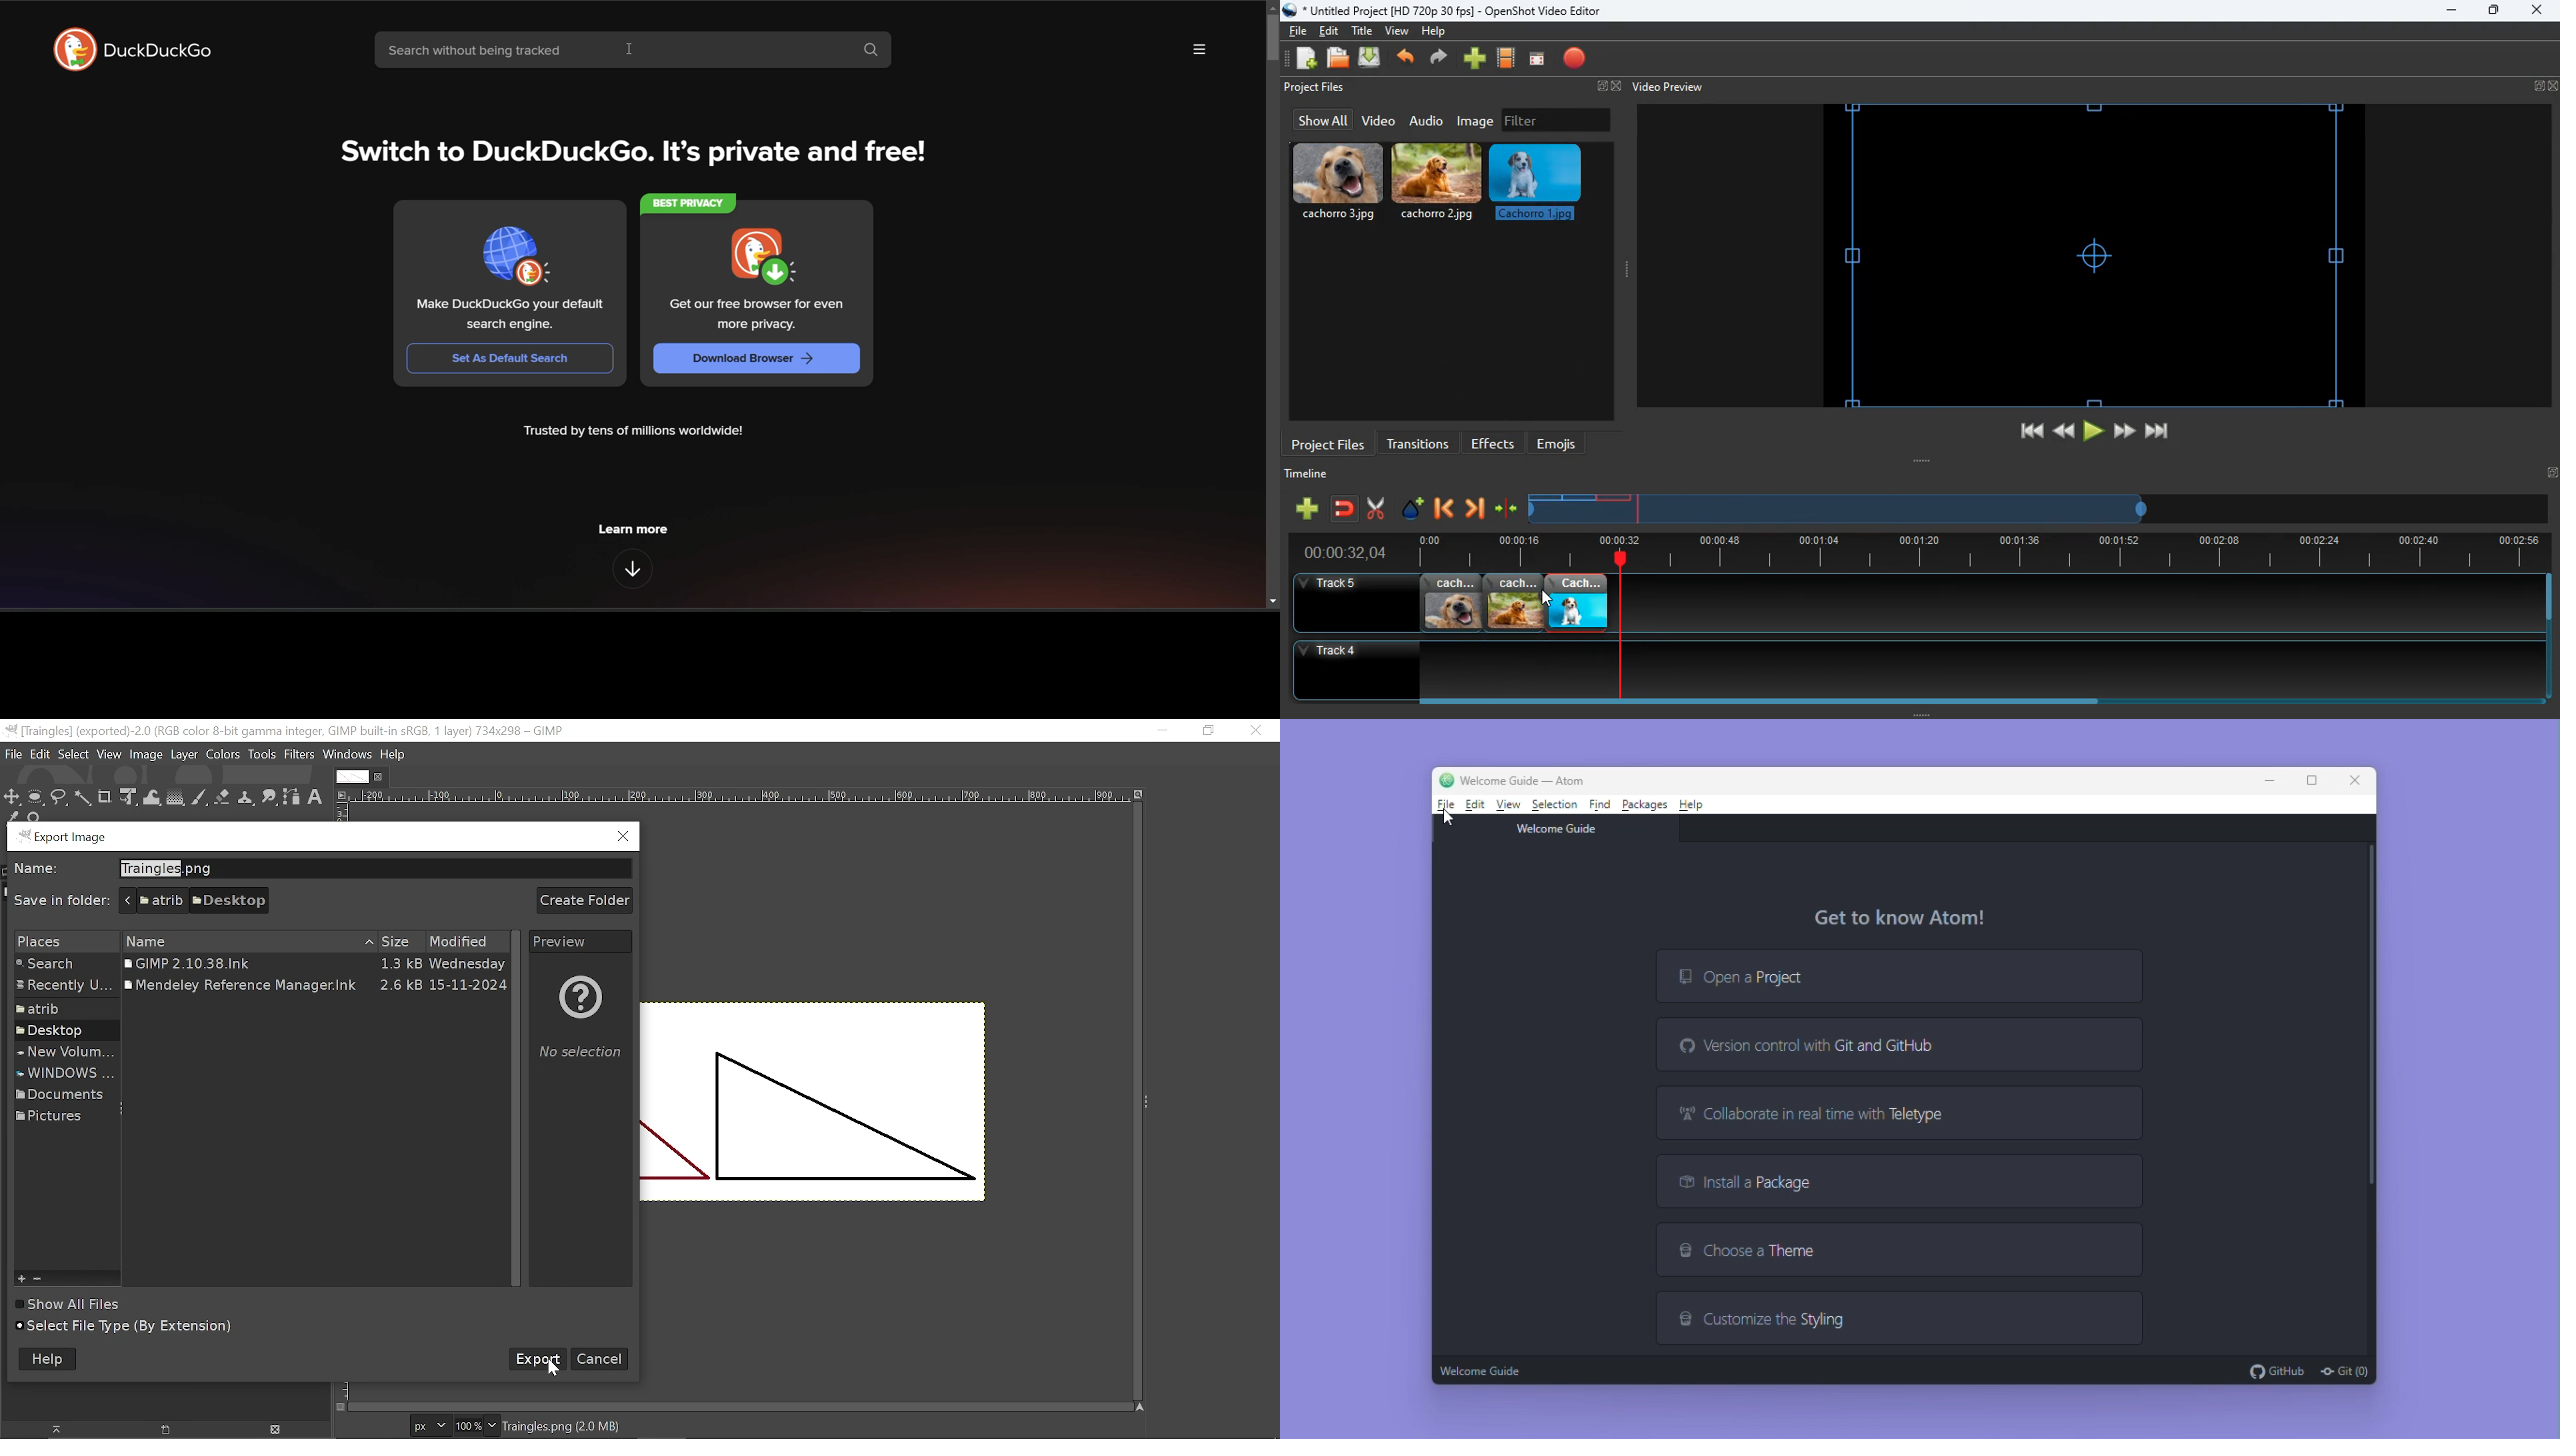 The width and height of the screenshot is (2576, 1456). Describe the element at coordinates (1477, 121) in the screenshot. I see `image` at that location.